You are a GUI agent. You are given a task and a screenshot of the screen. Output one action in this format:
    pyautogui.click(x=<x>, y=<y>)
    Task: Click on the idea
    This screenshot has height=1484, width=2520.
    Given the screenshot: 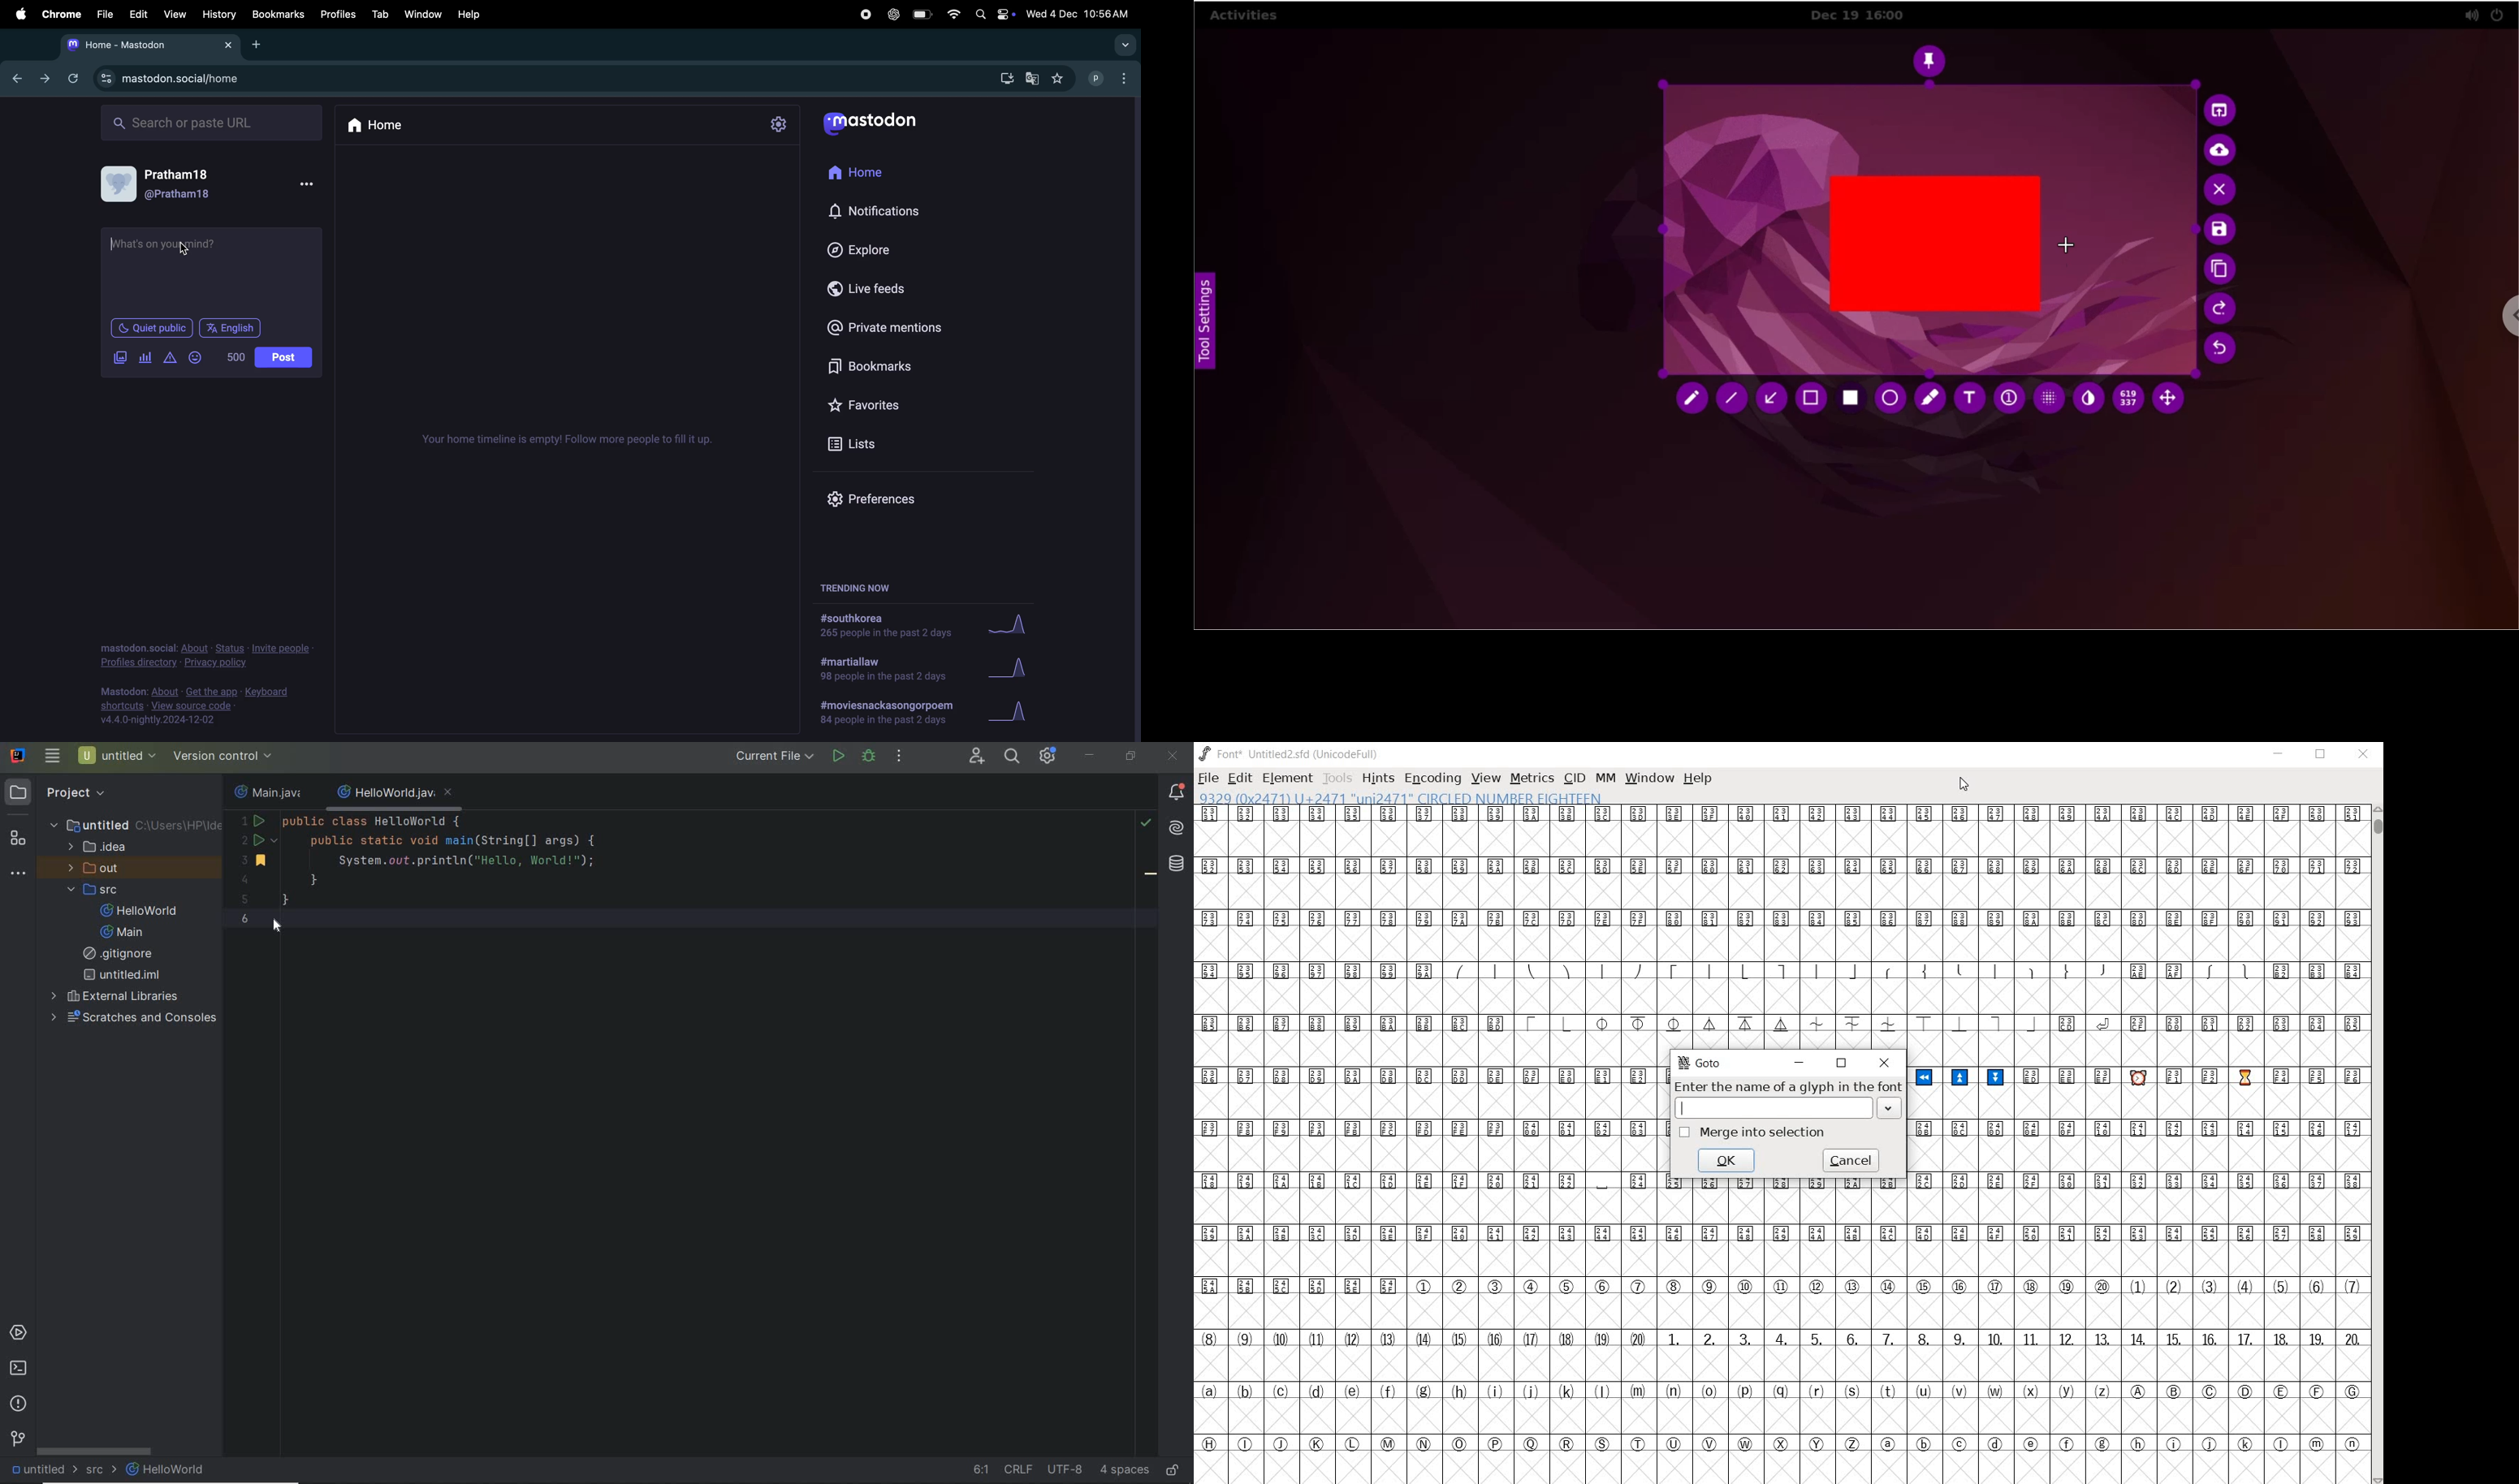 What is the action you would take?
    pyautogui.click(x=100, y=846)
    